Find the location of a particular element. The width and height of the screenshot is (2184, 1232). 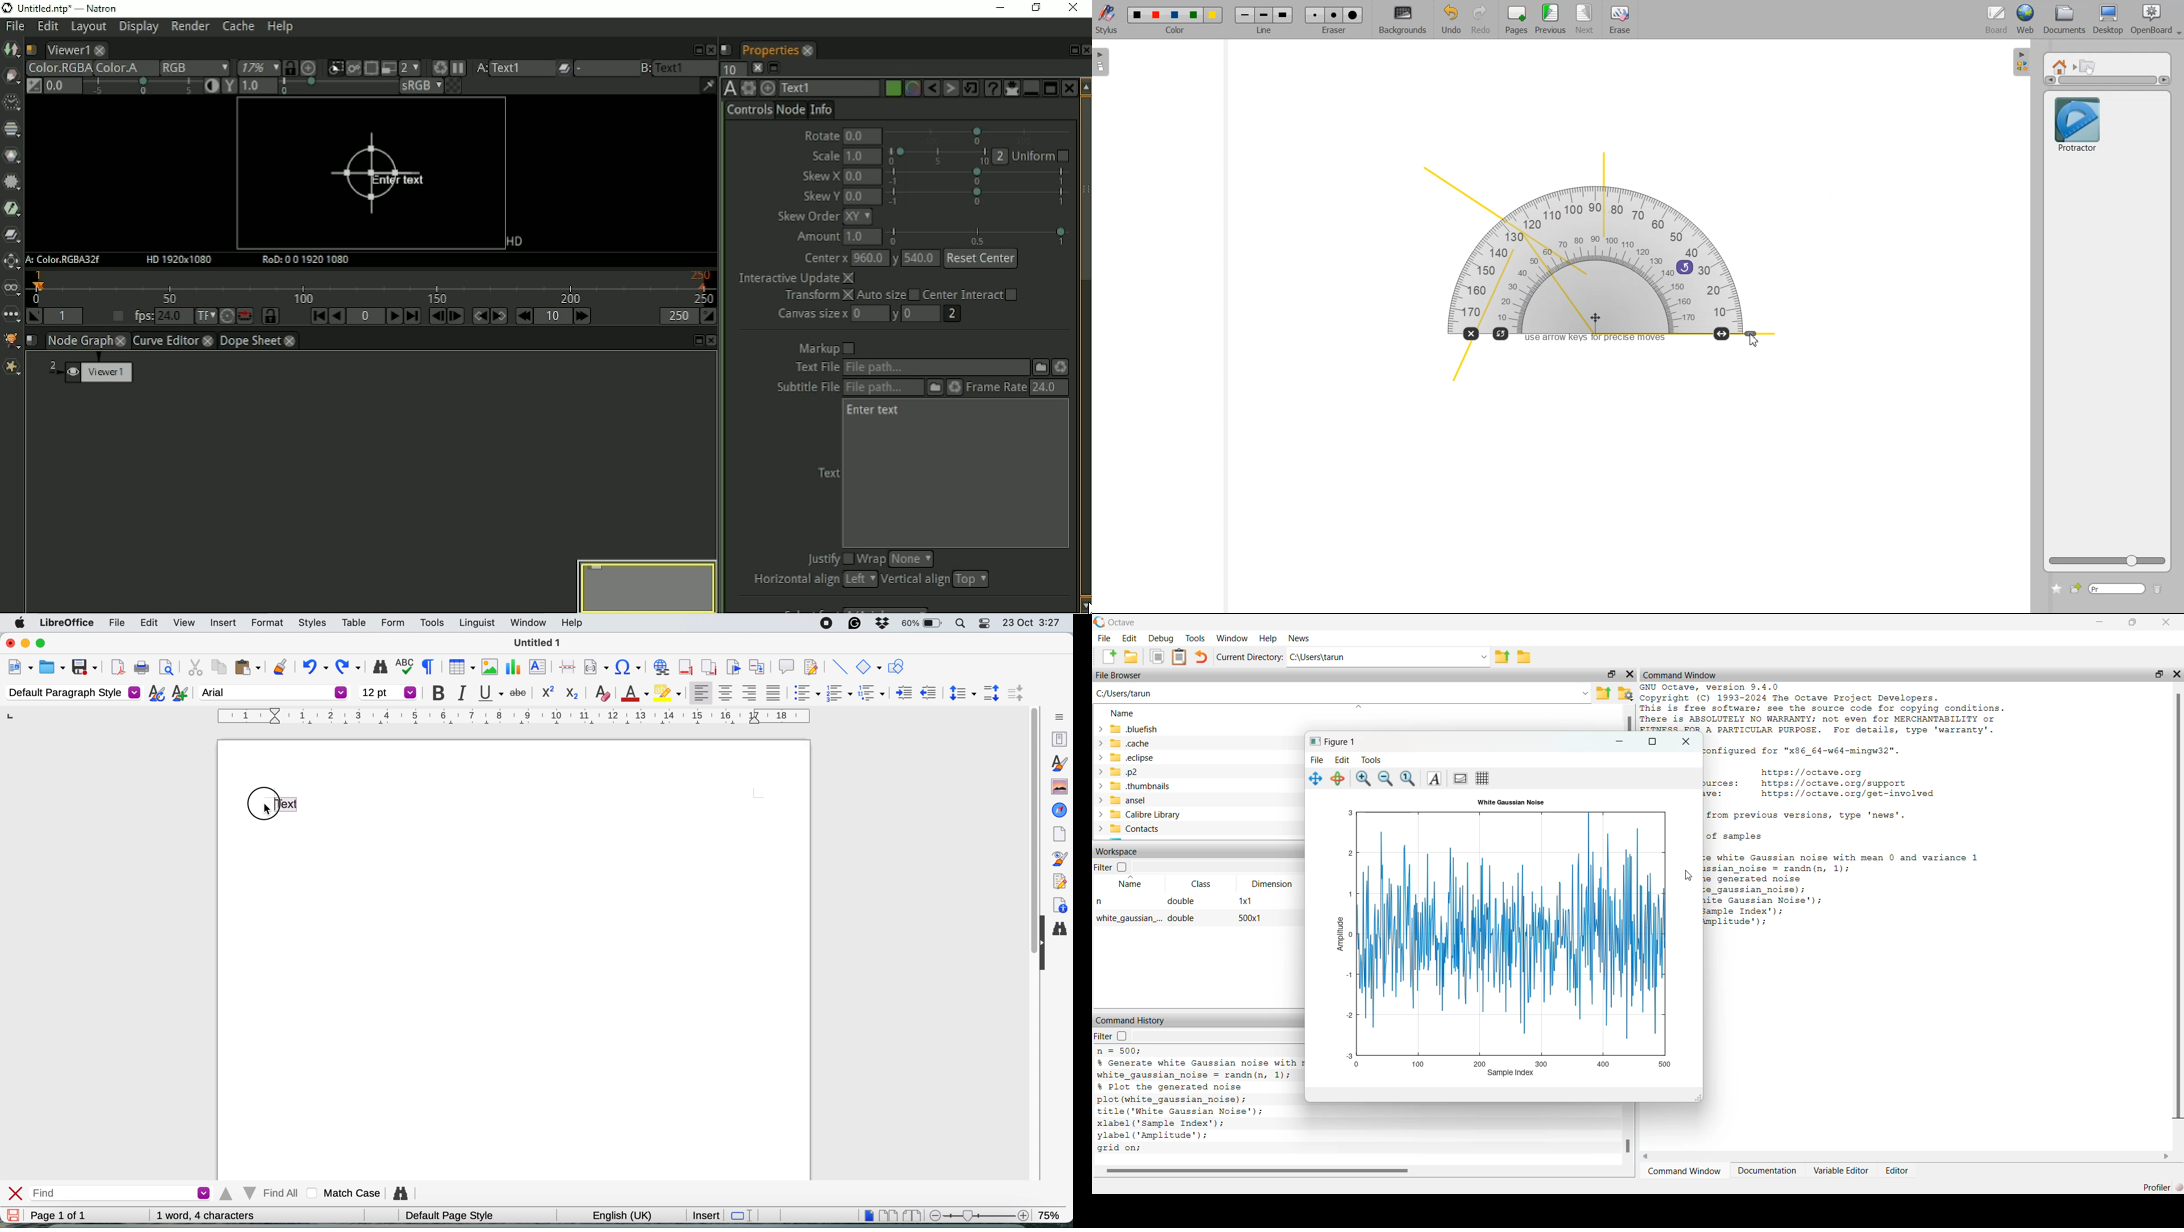

default page style is located at coordinates (447, 1215).